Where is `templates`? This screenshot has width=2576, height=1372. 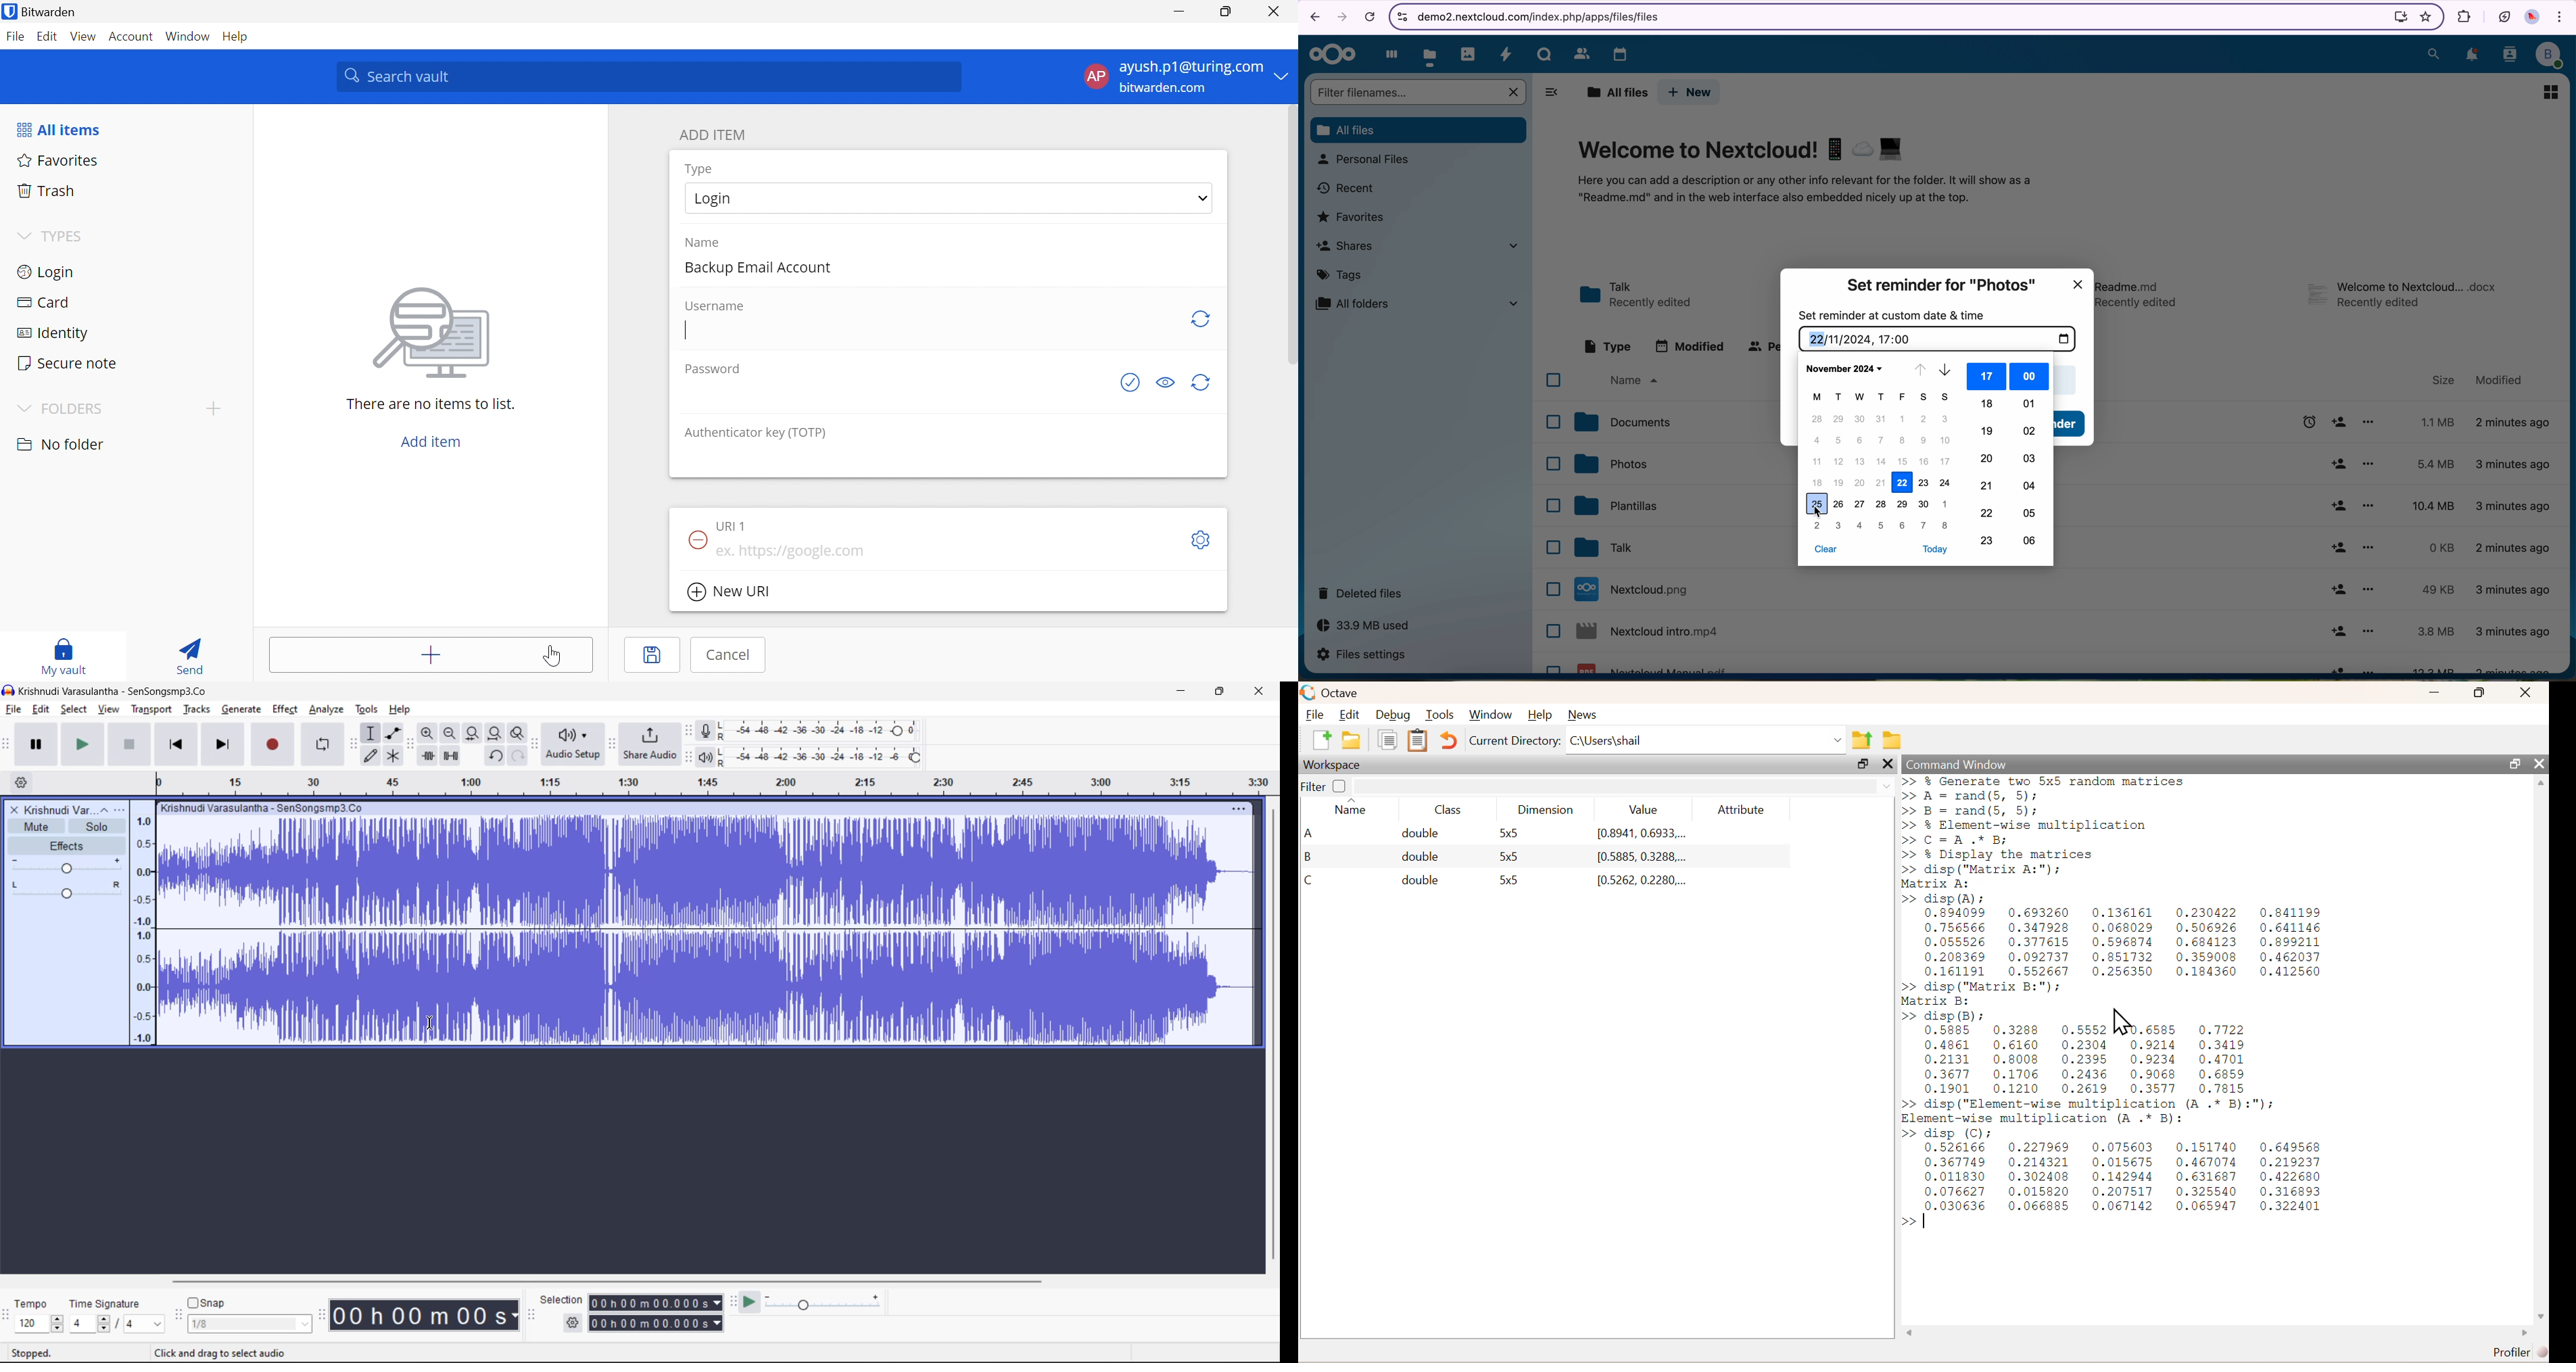
templates is located at coordinates (1618, 507).